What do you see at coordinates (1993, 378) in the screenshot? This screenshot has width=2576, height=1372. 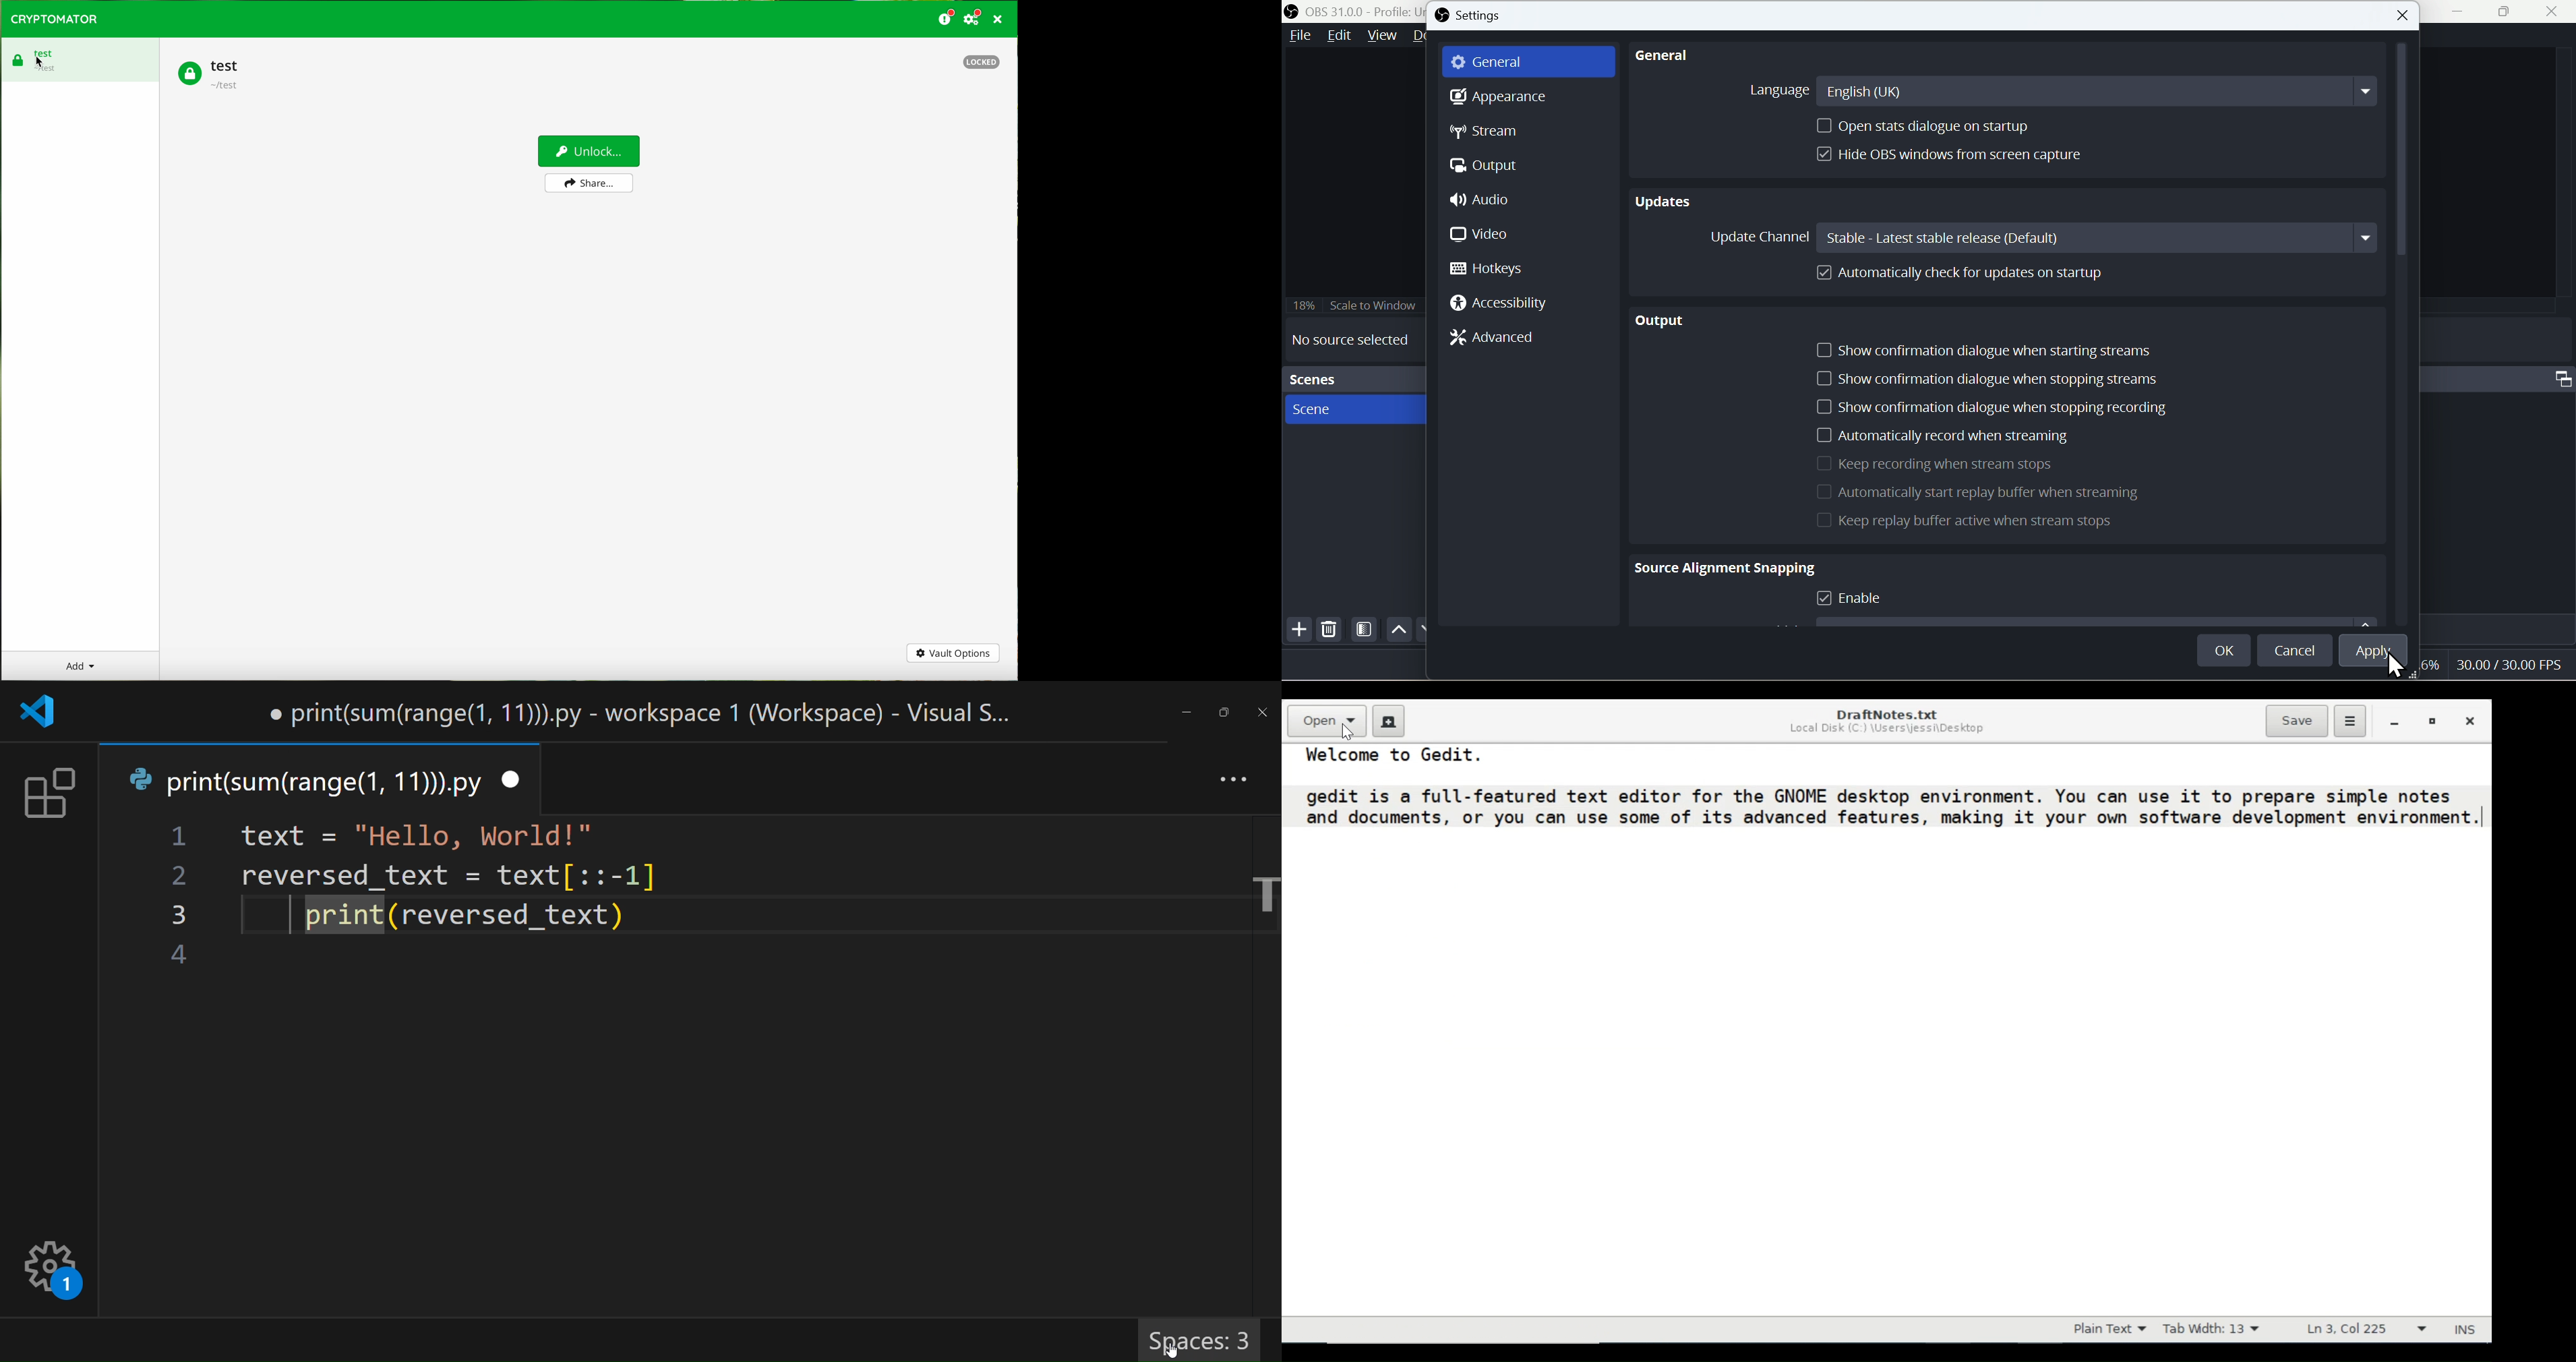 I see `Show confirmation dialogue when stopping streams` at bounding box center [1993, 378].